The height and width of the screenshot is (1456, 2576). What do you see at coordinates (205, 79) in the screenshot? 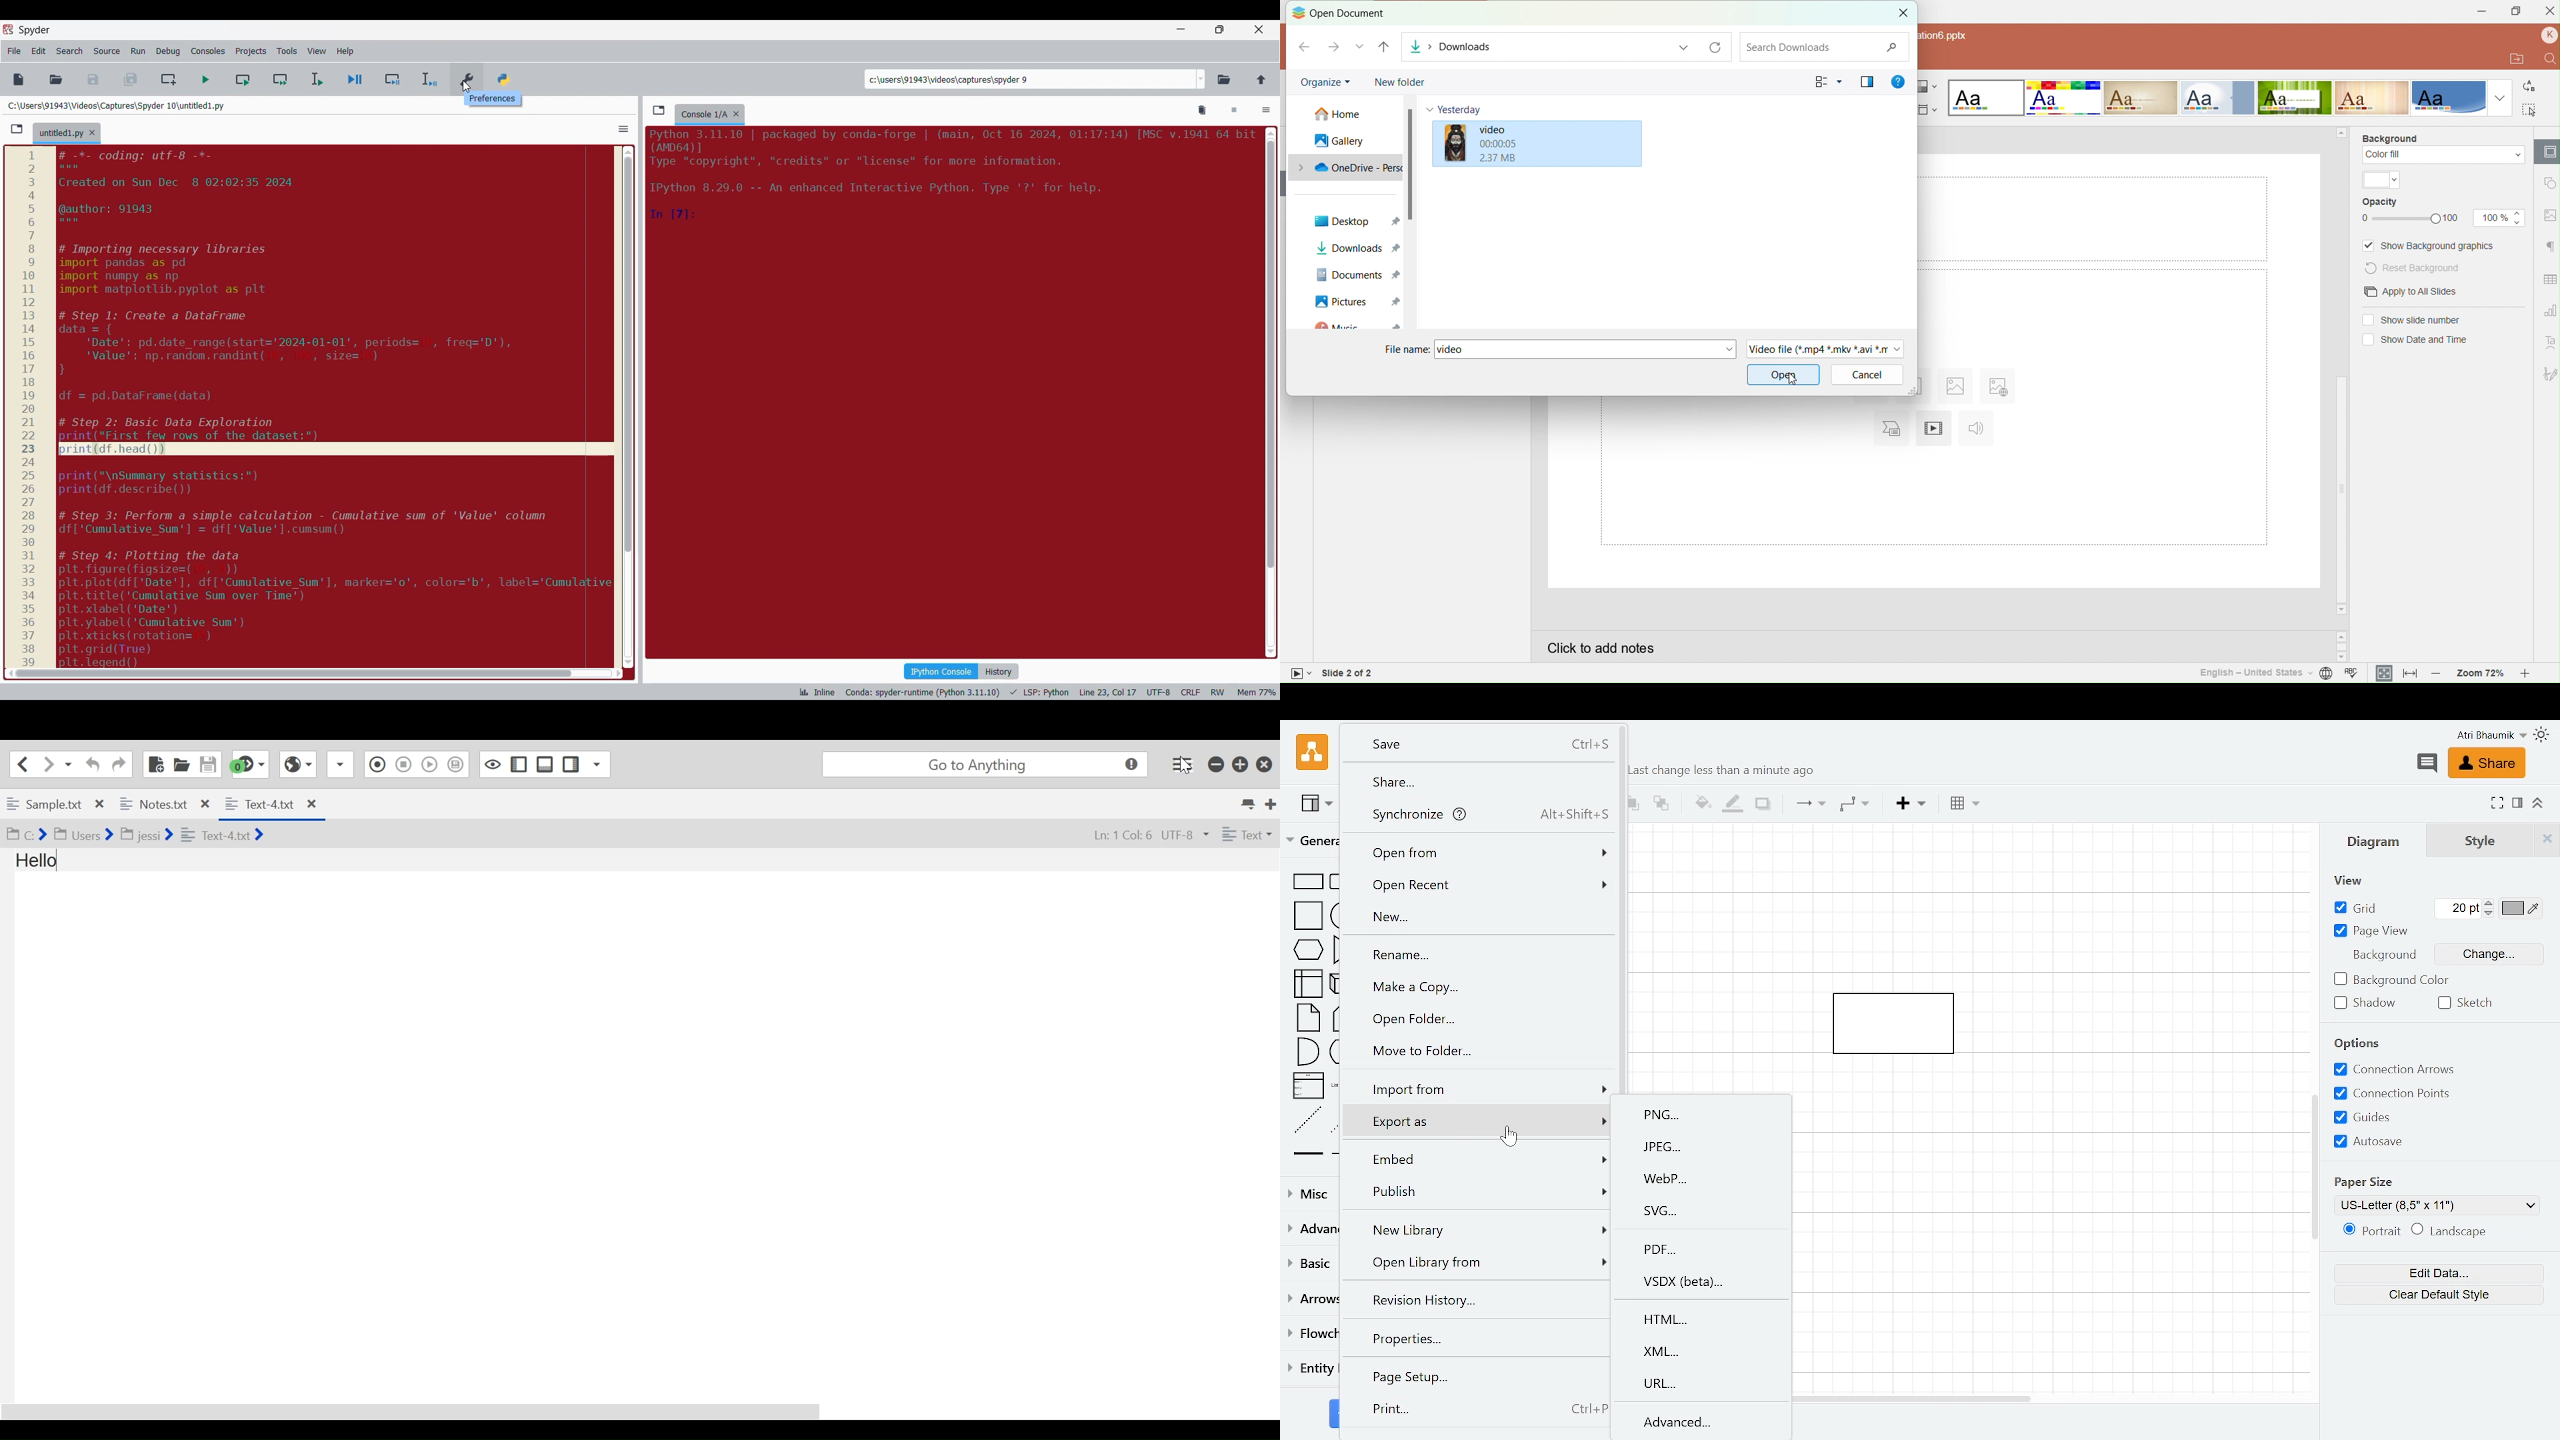
I see `Run file` at bounding box center [205, 79].